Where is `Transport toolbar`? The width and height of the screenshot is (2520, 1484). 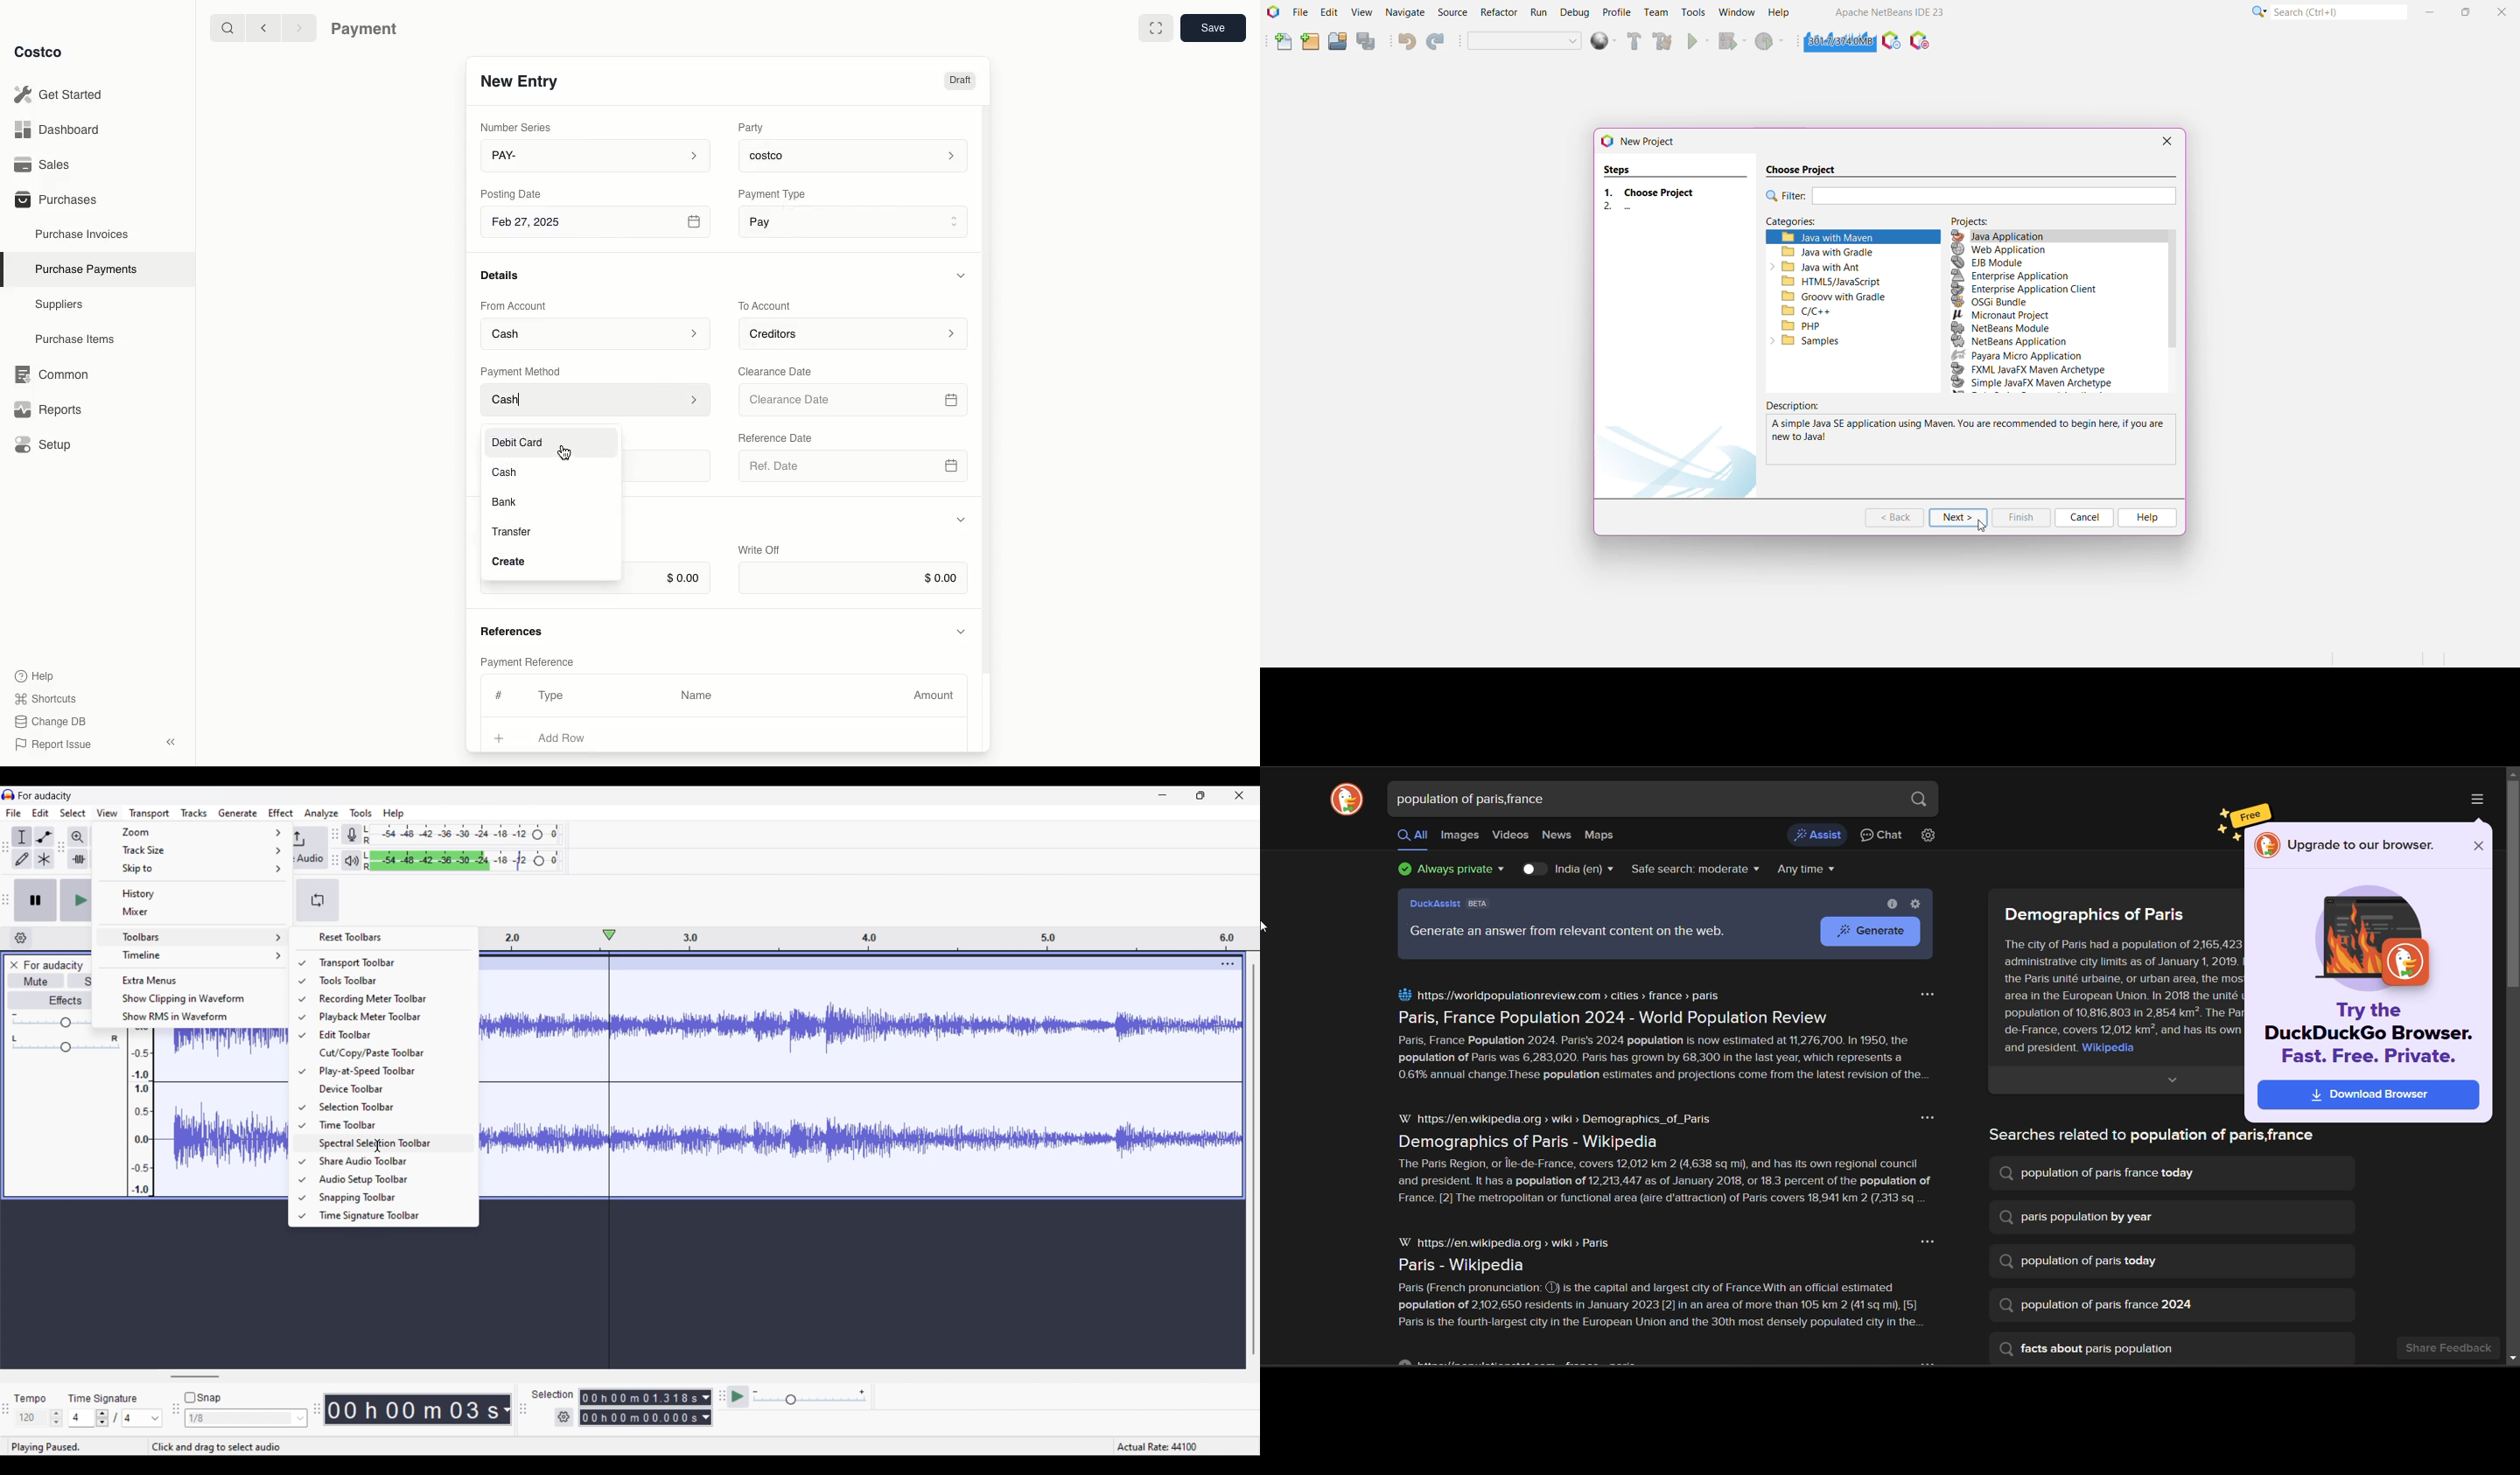
Transport toolbar is located at coordinates (388, 962).